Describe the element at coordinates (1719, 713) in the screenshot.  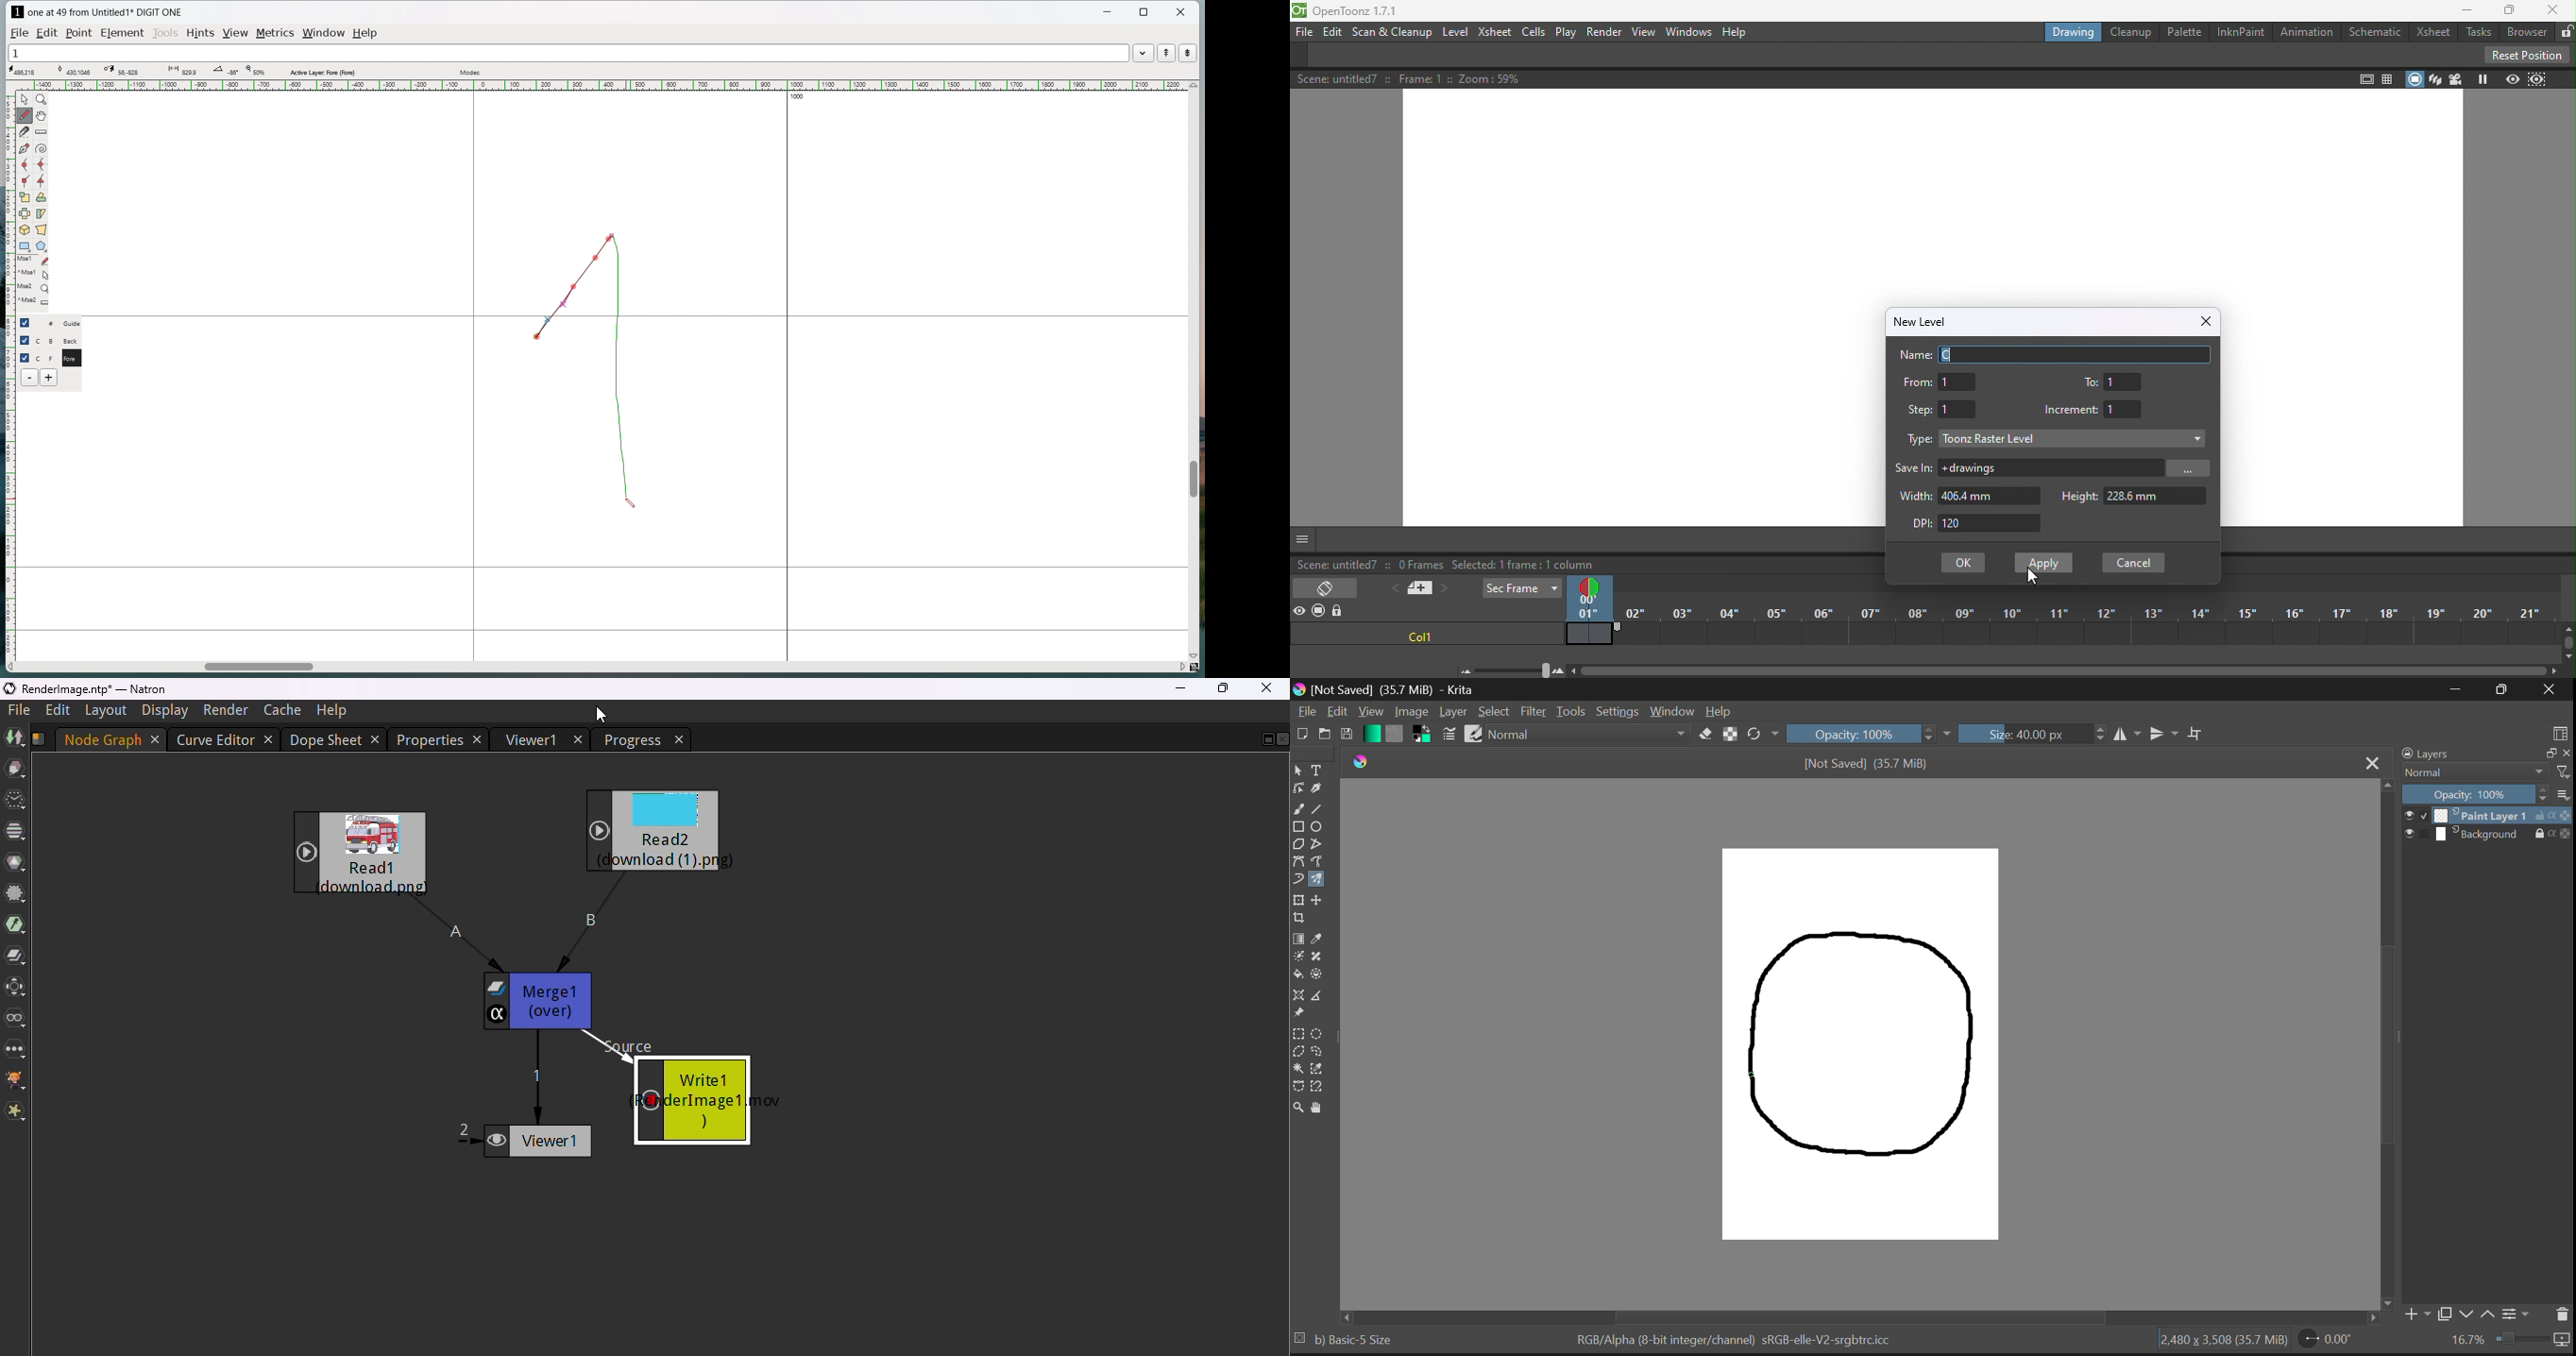
I see `Help` at that location.